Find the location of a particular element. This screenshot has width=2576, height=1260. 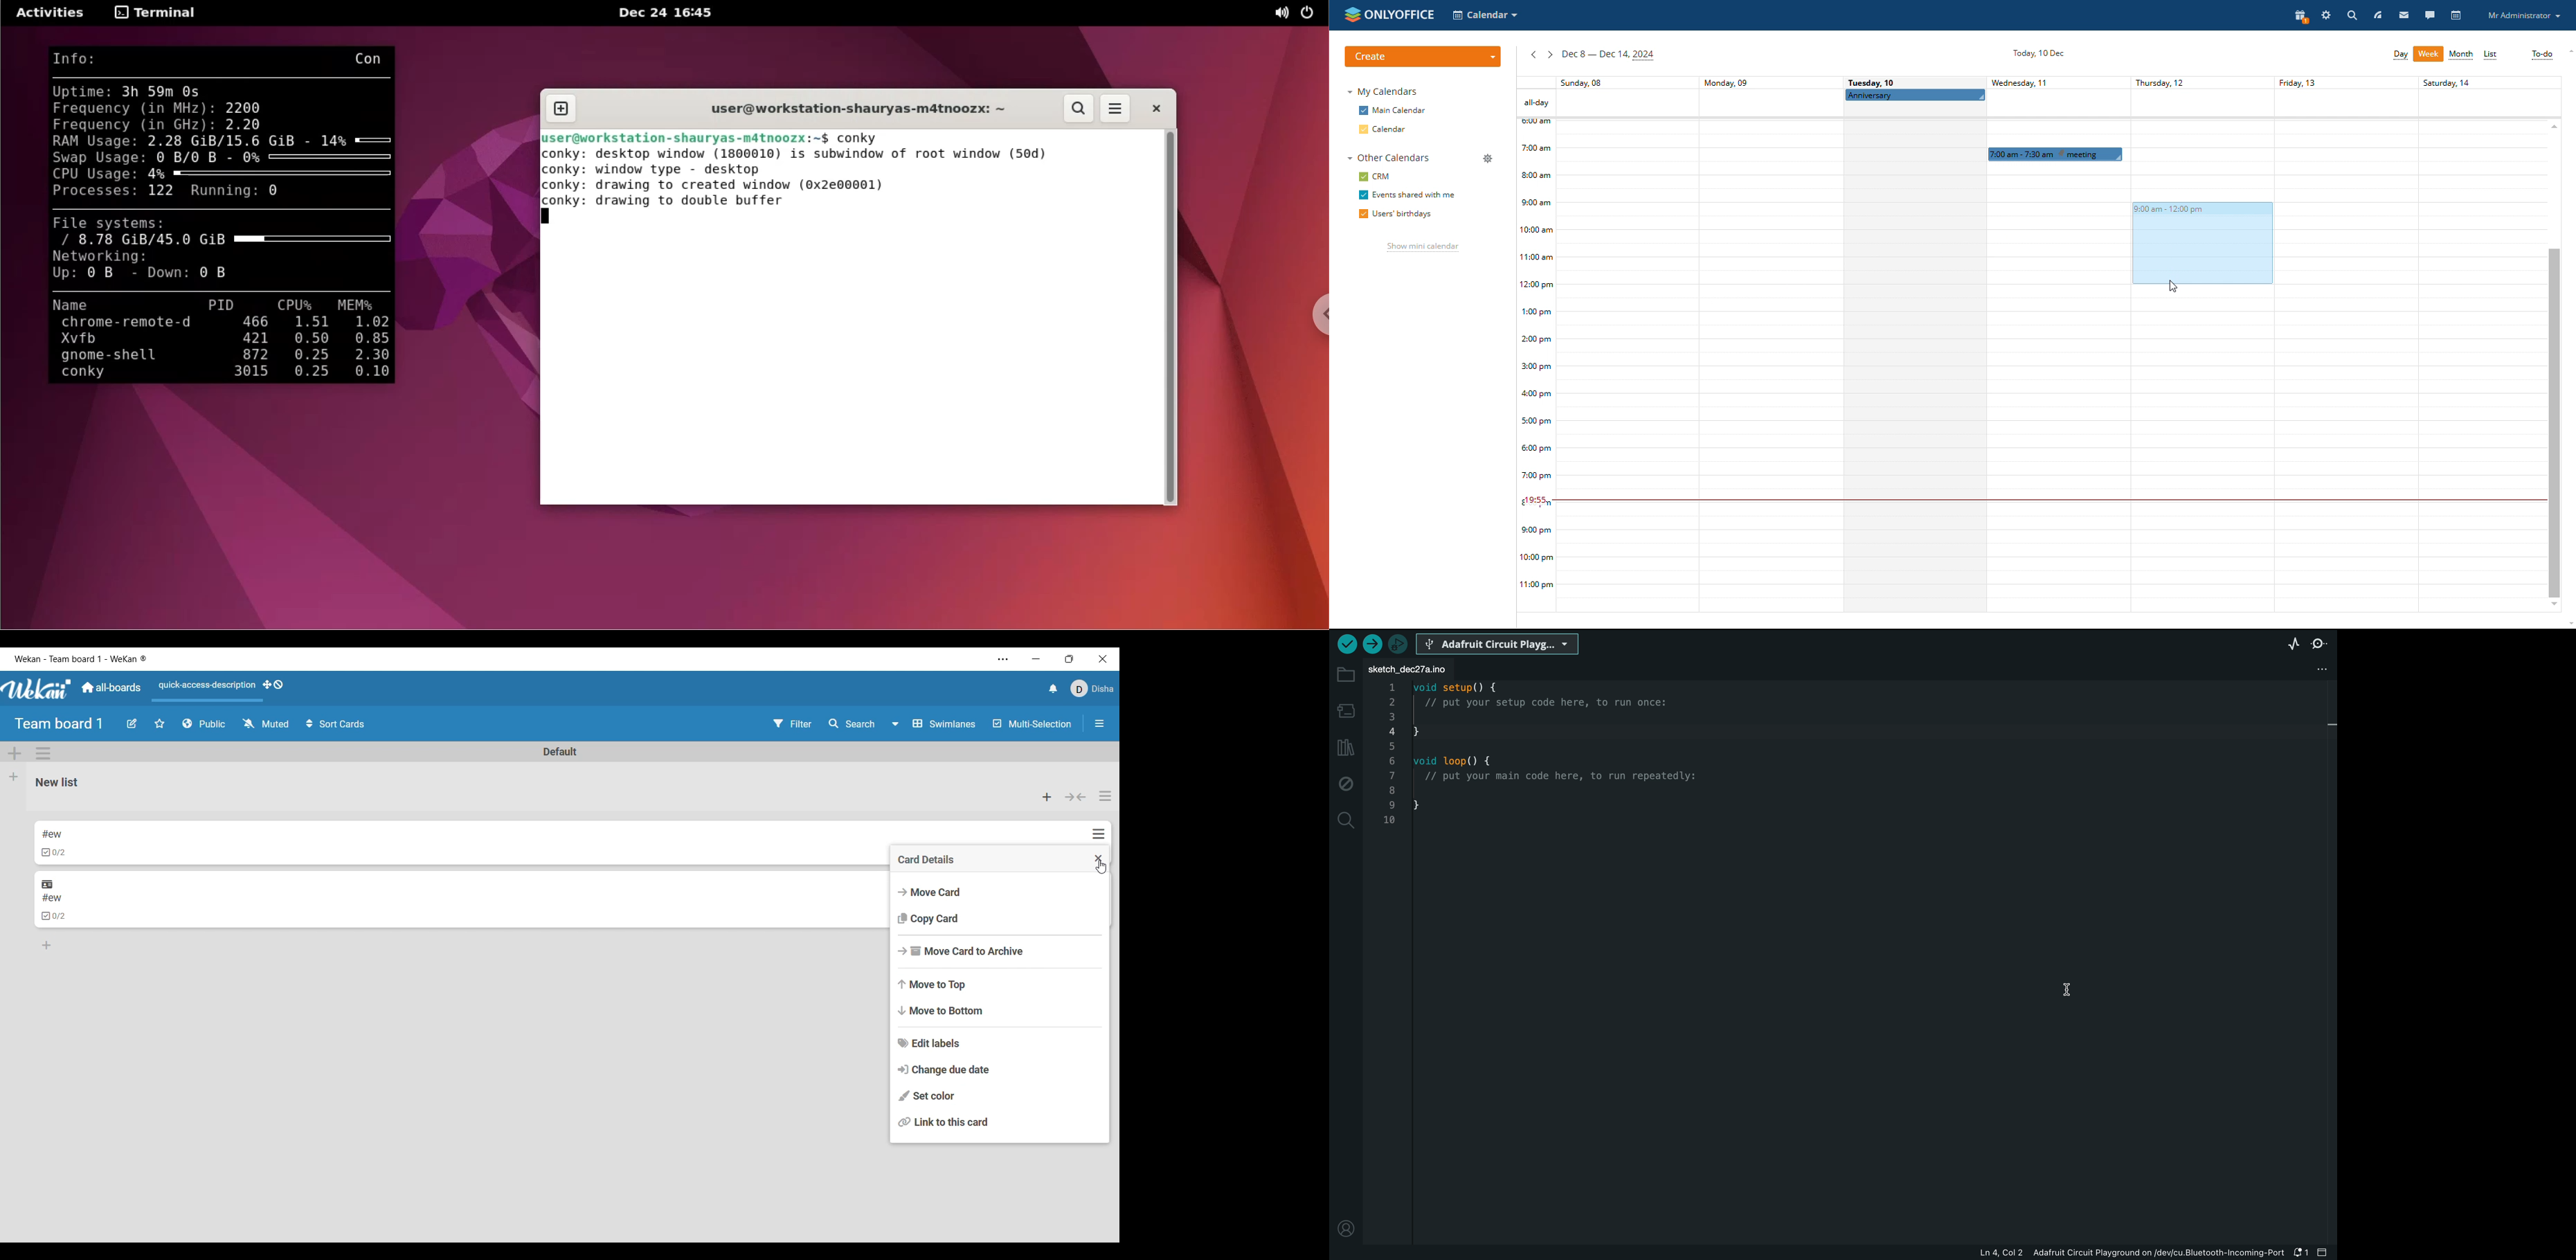

crm is located at coordinates (1383, 177).